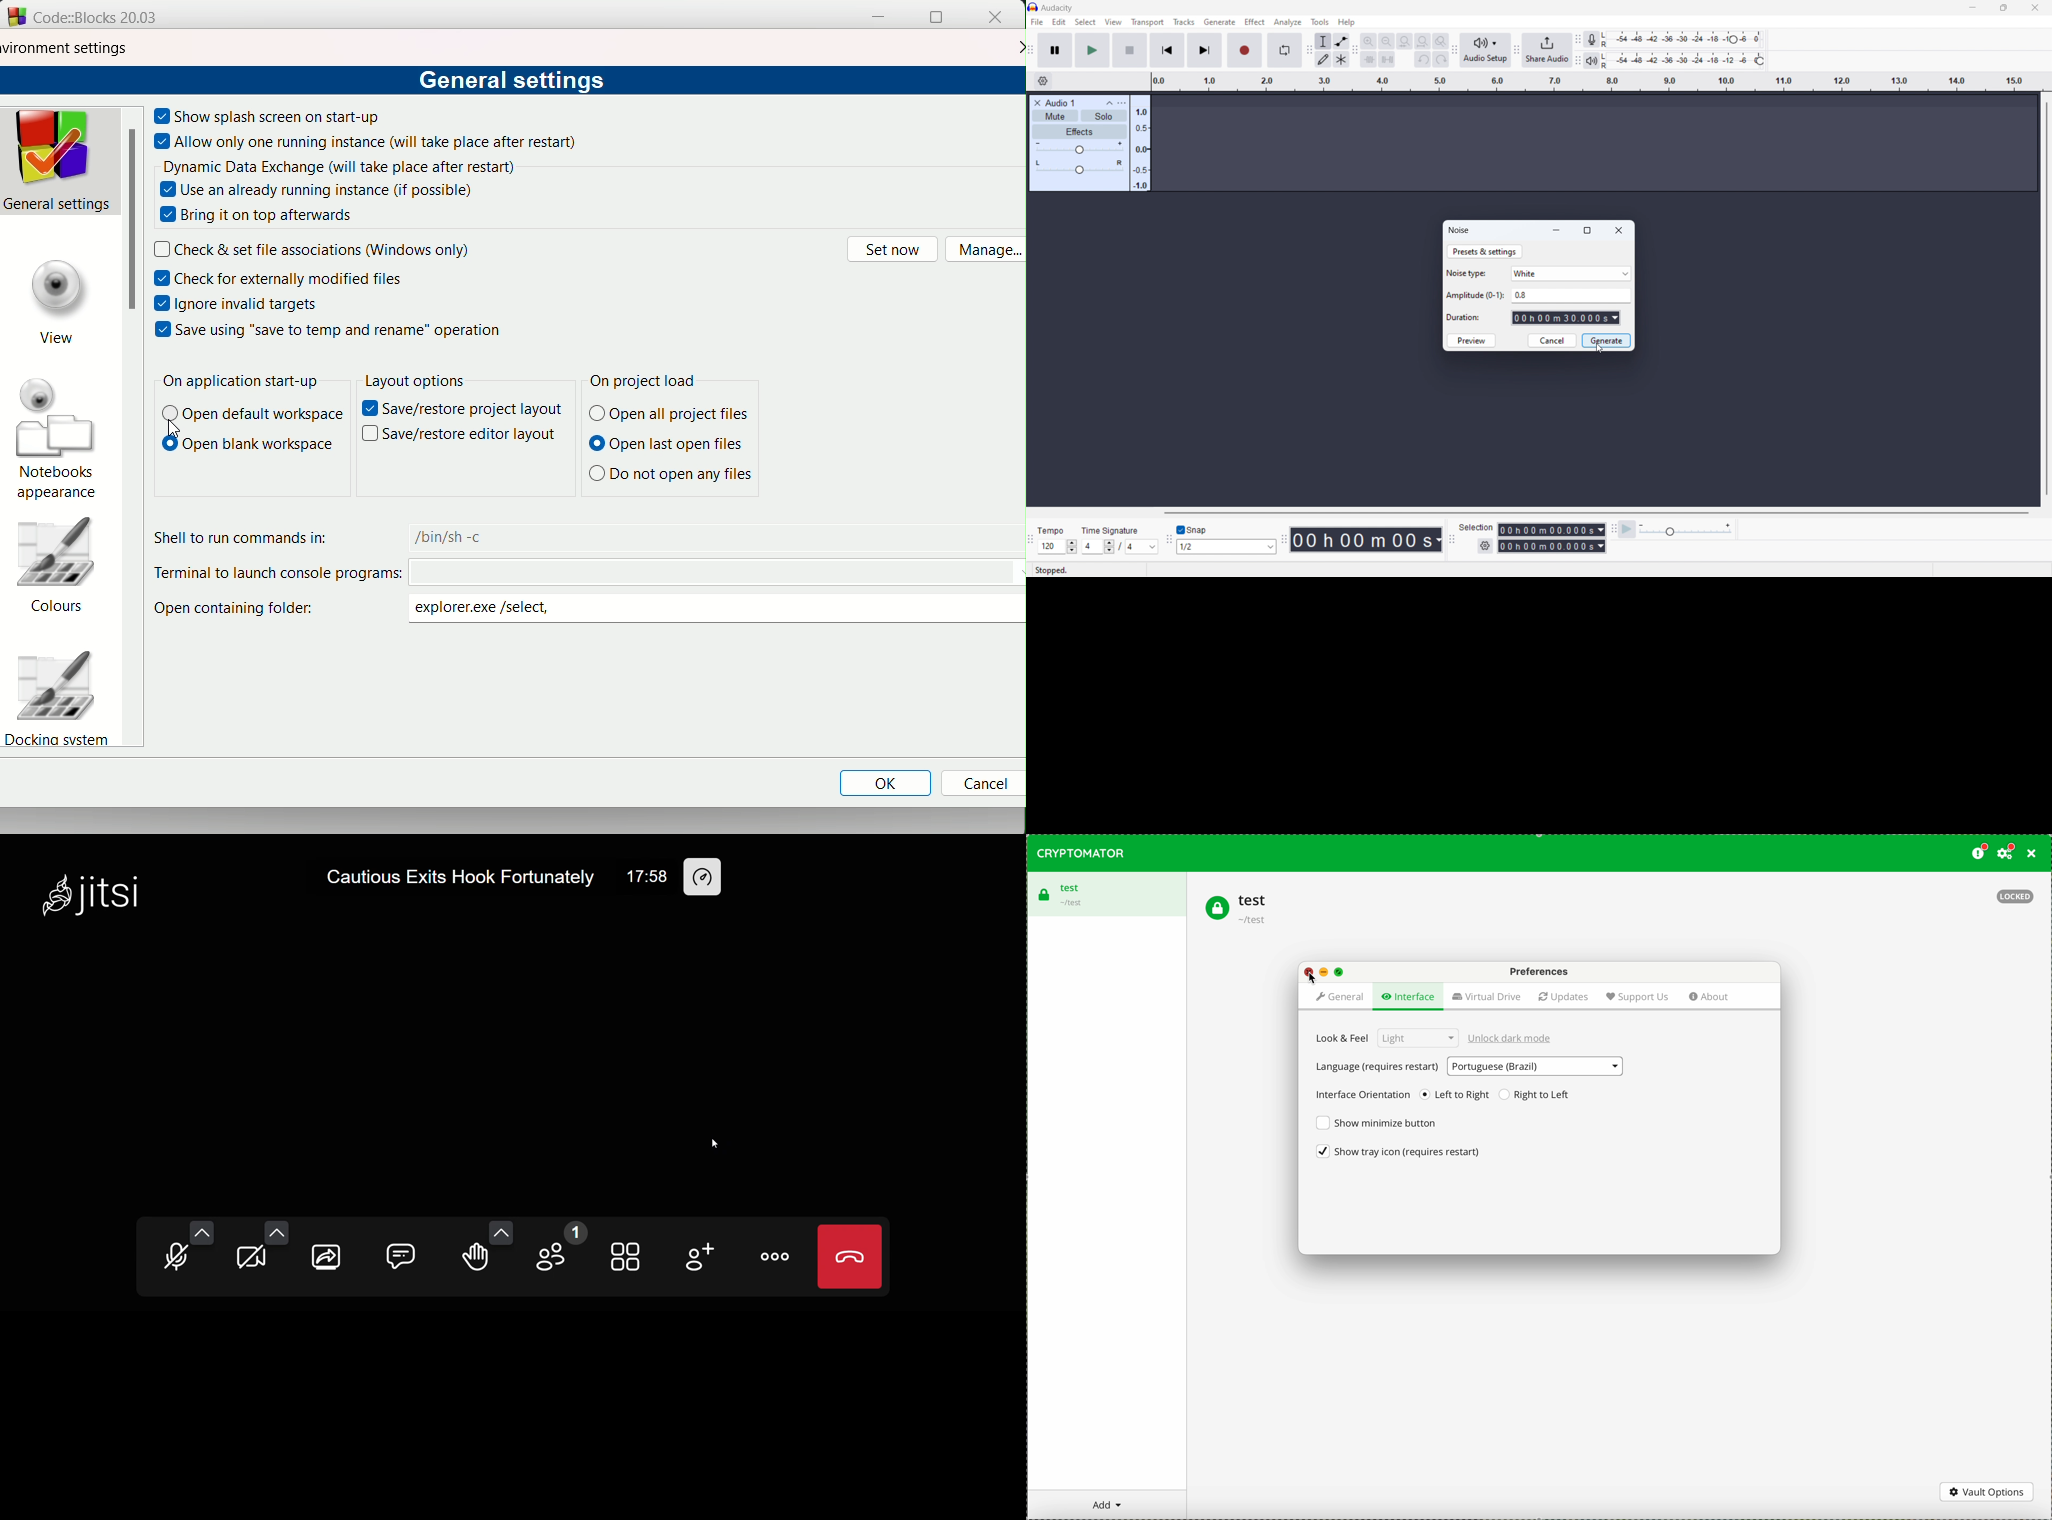 The width and height of the screenshot is (2072, 1540). I want to click on text, so click(339, 329).